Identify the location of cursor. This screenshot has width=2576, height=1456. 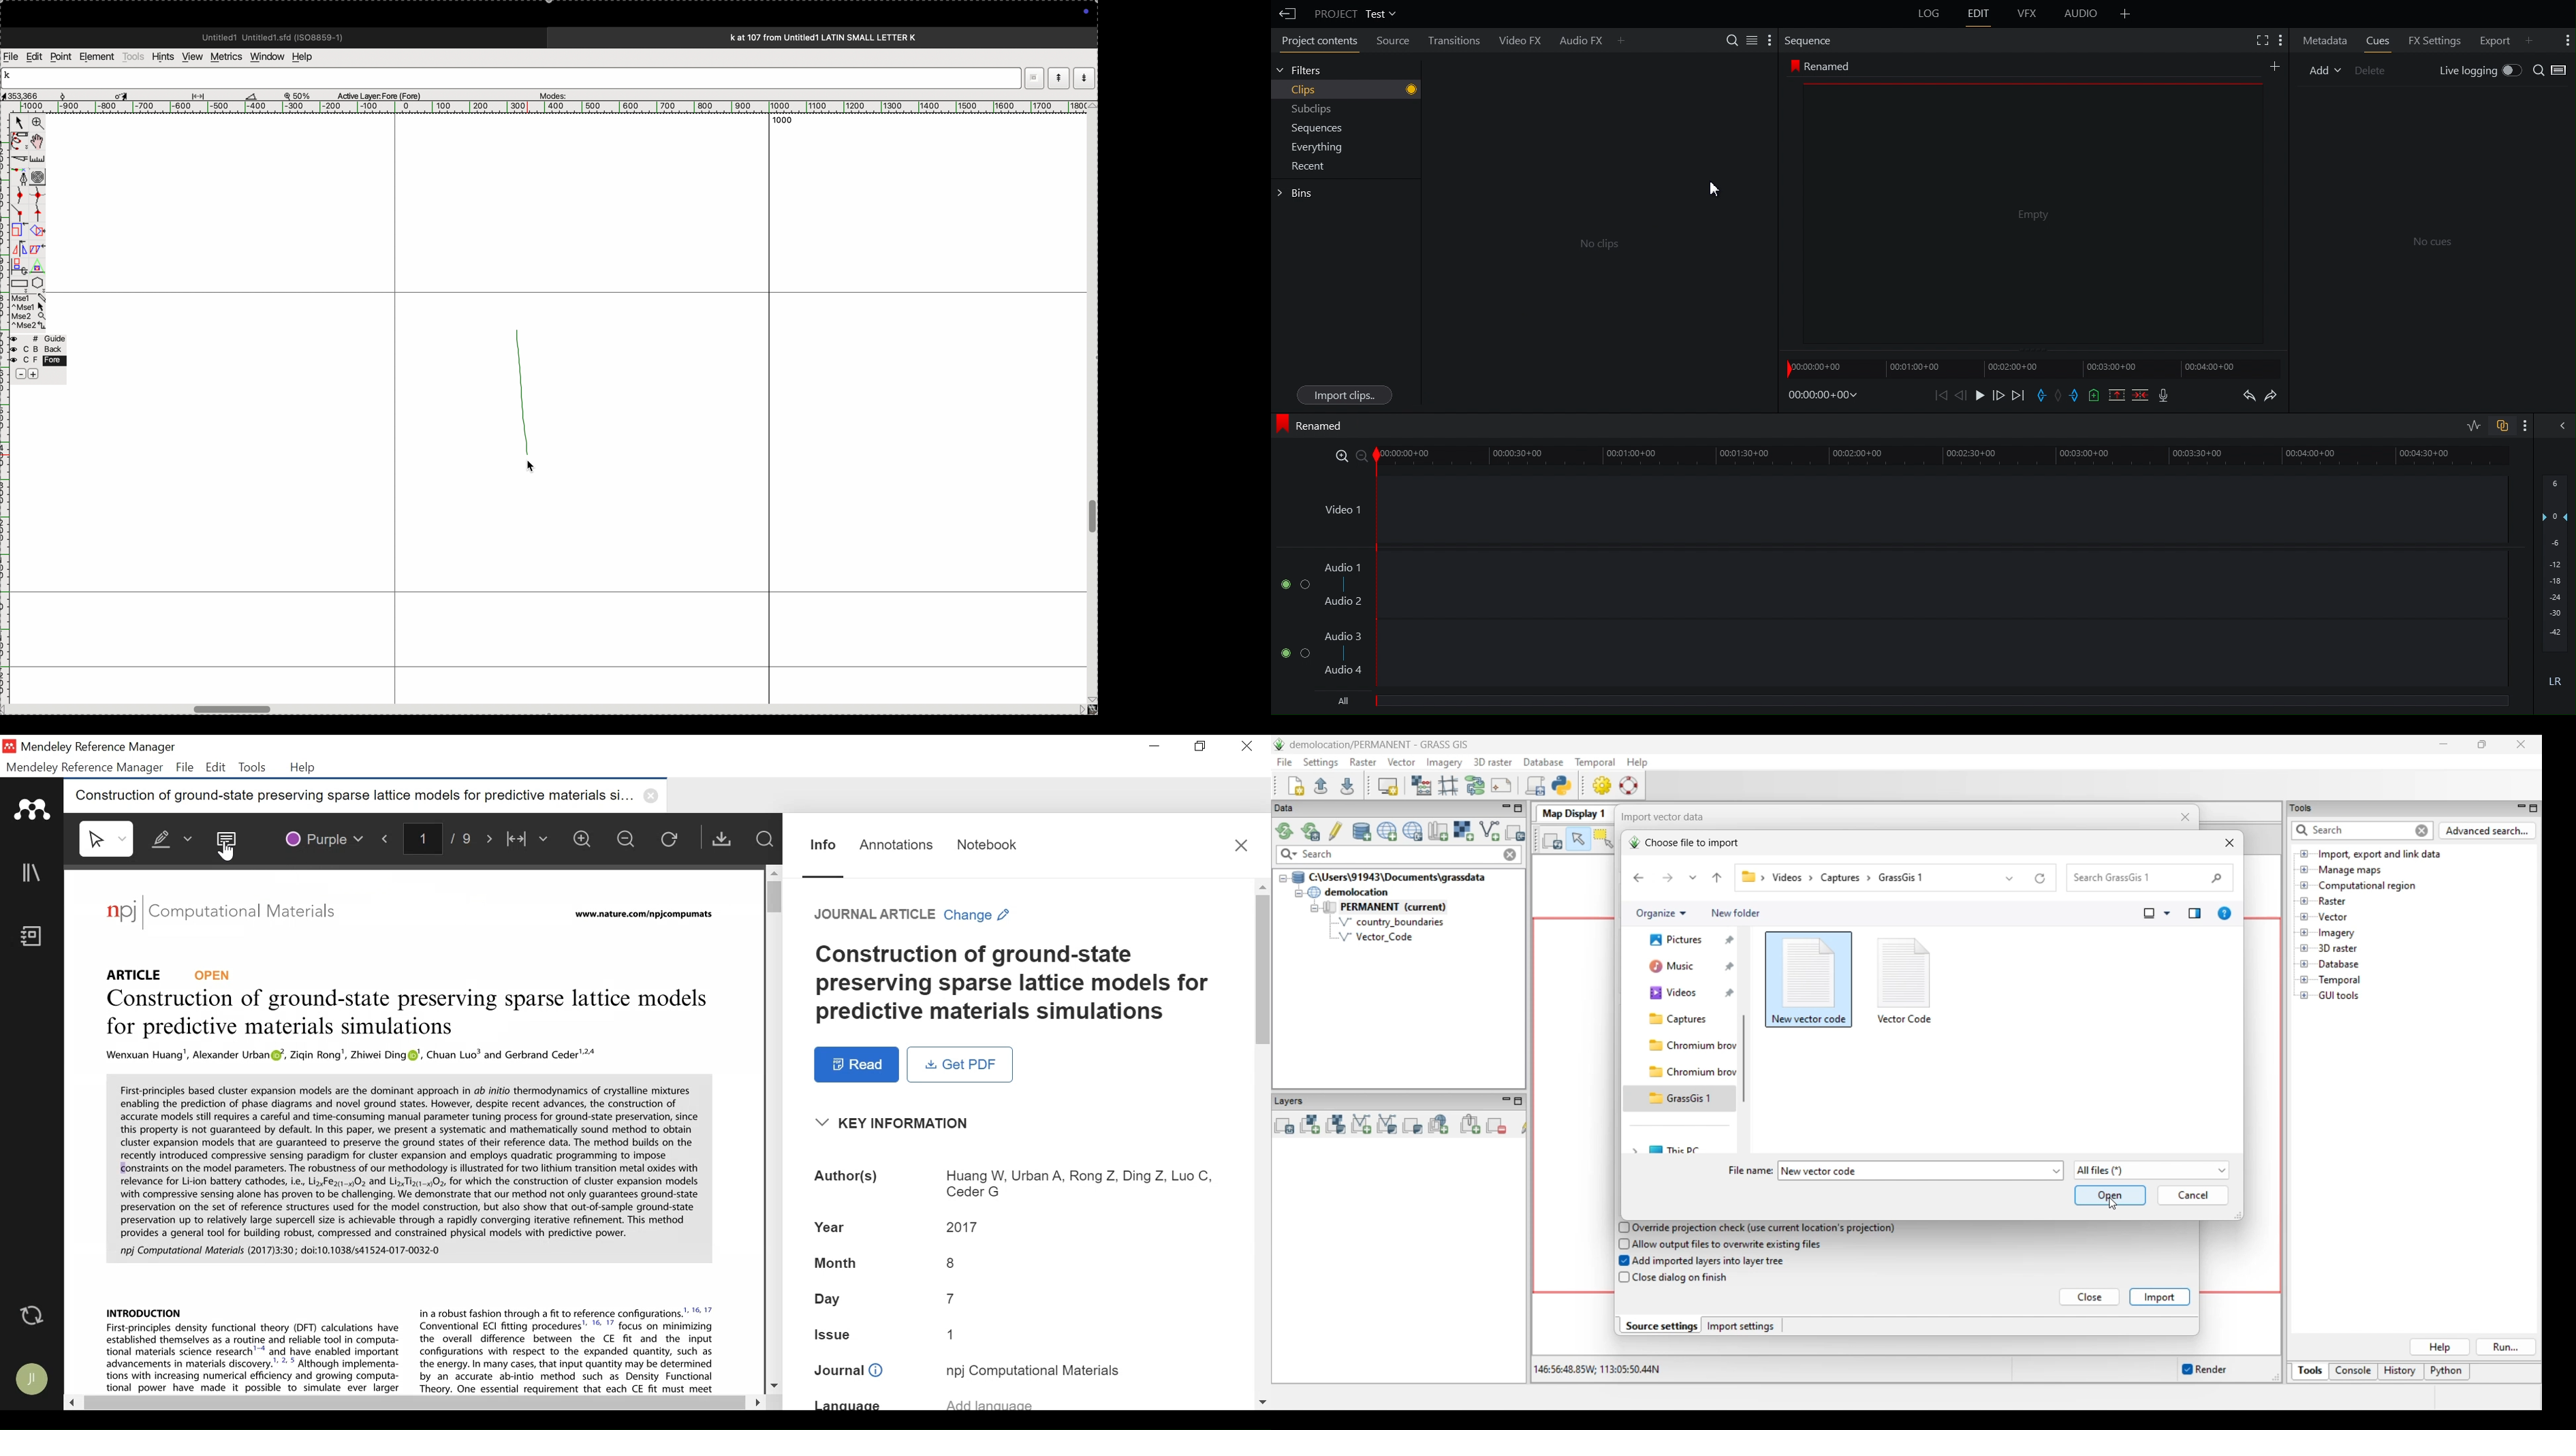
(537, 467).